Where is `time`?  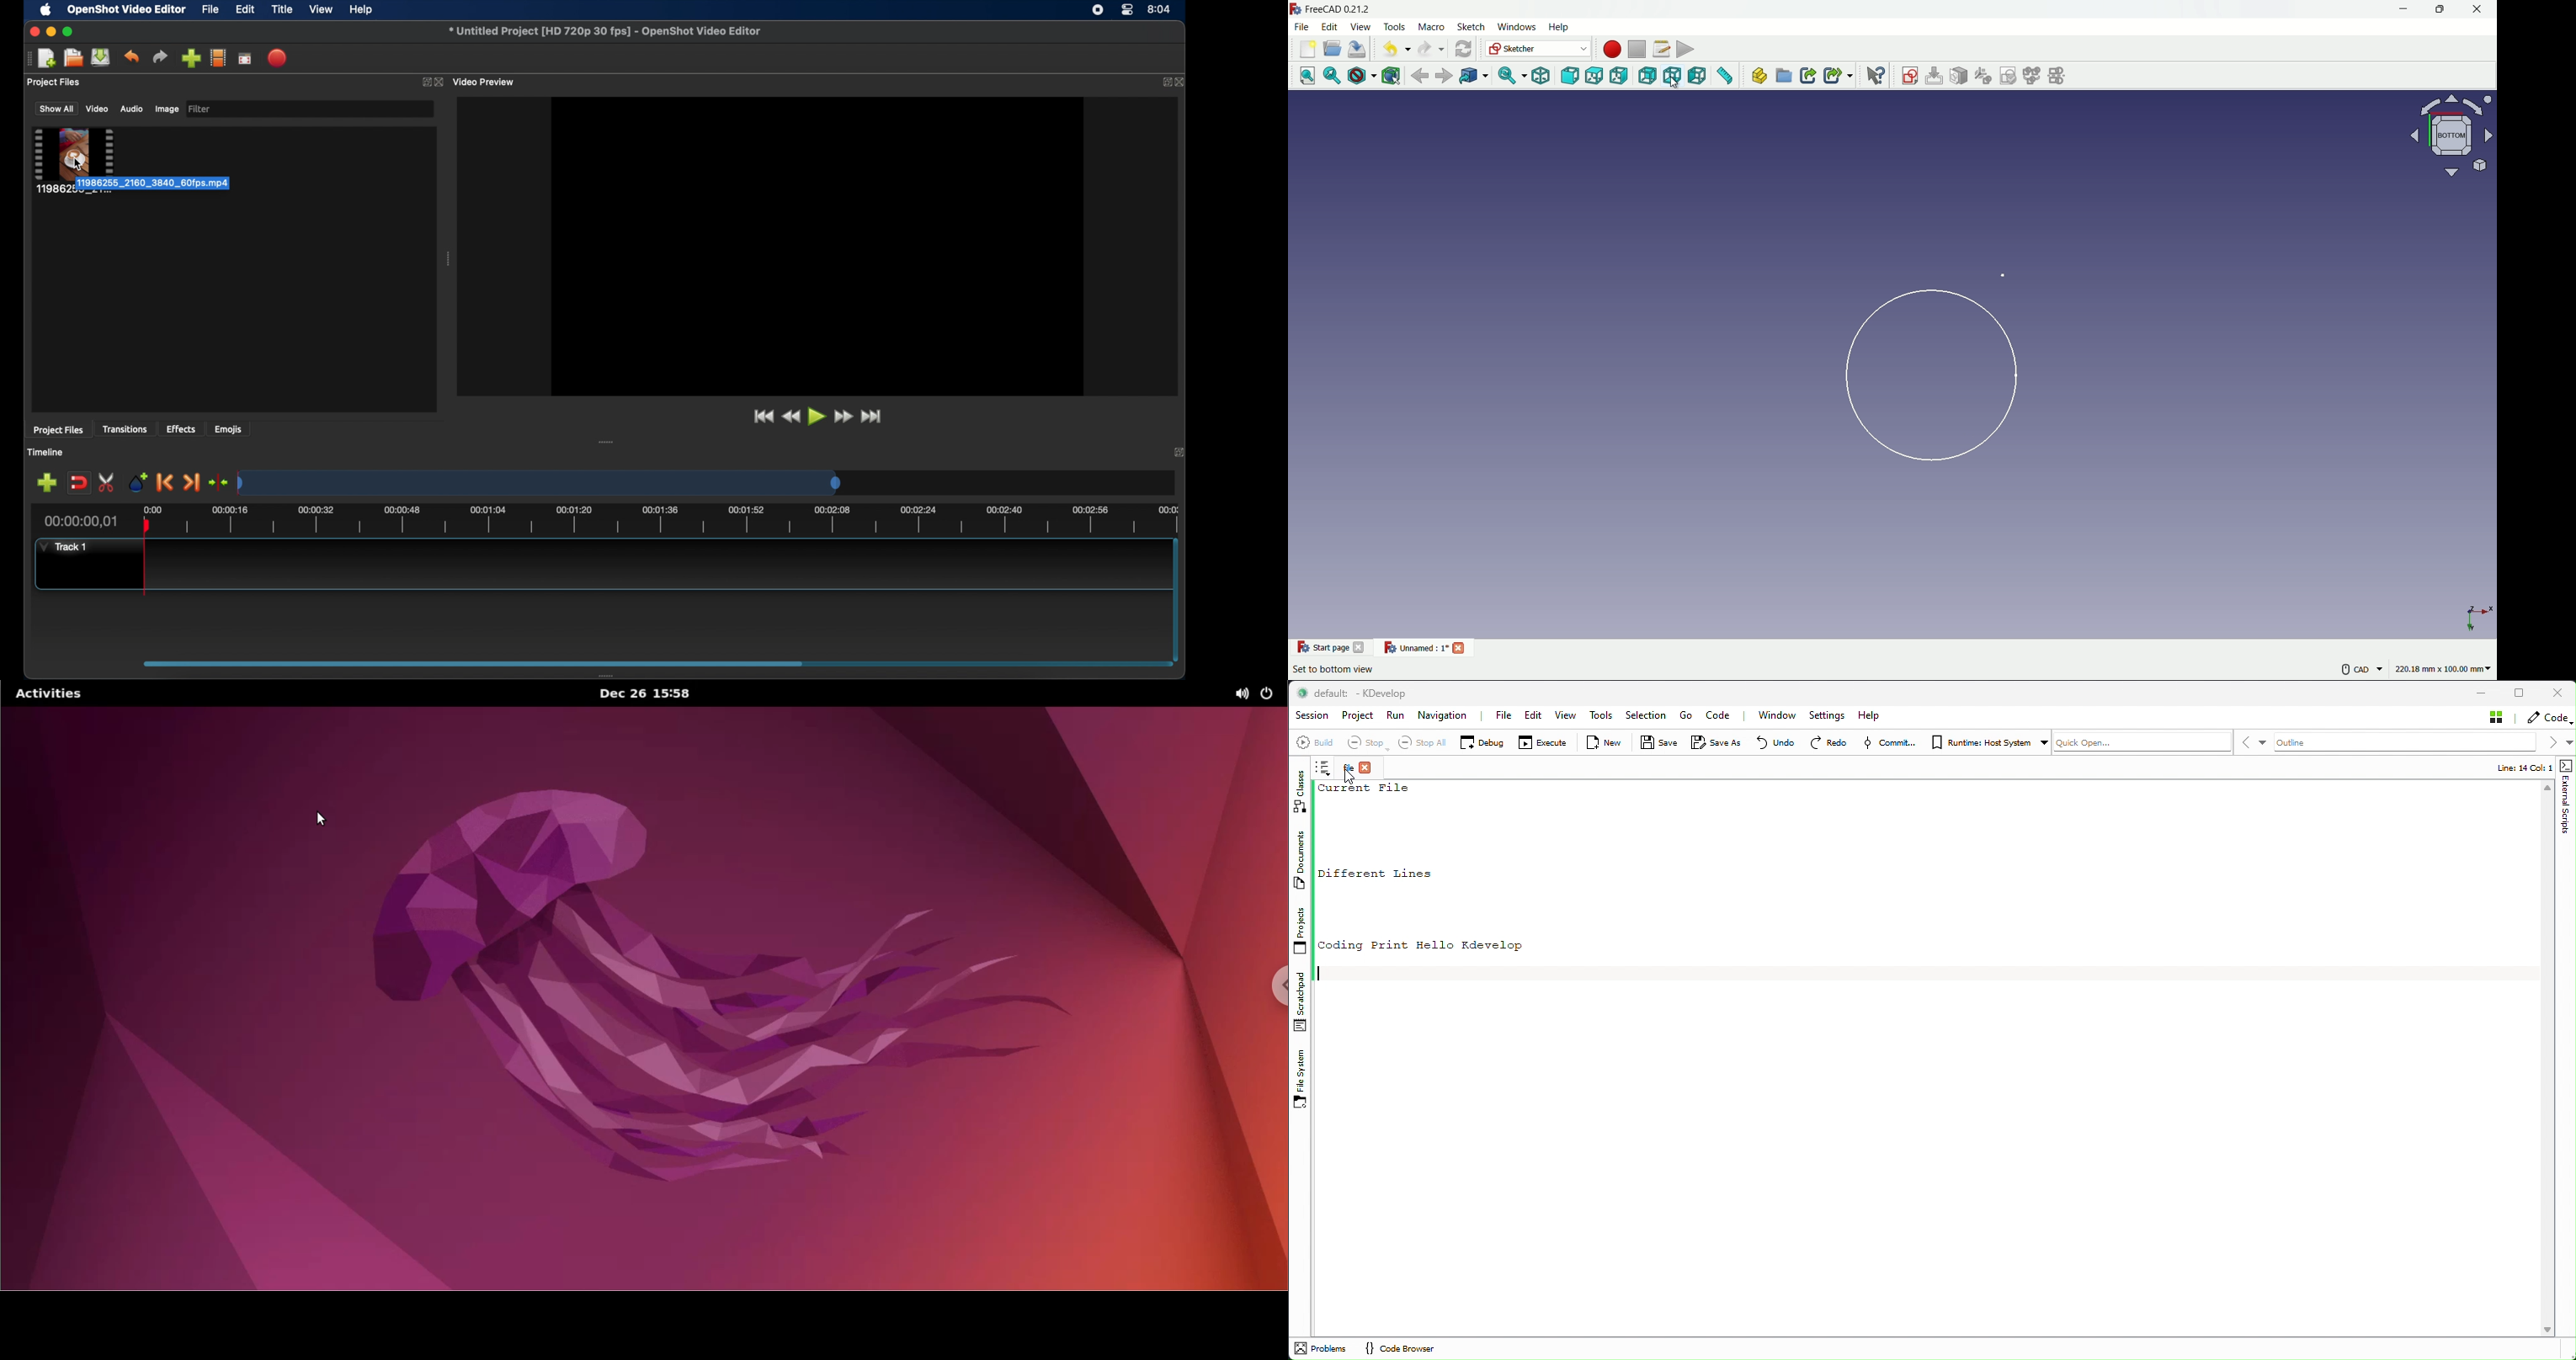
time is located at coordinates (1160, 8).